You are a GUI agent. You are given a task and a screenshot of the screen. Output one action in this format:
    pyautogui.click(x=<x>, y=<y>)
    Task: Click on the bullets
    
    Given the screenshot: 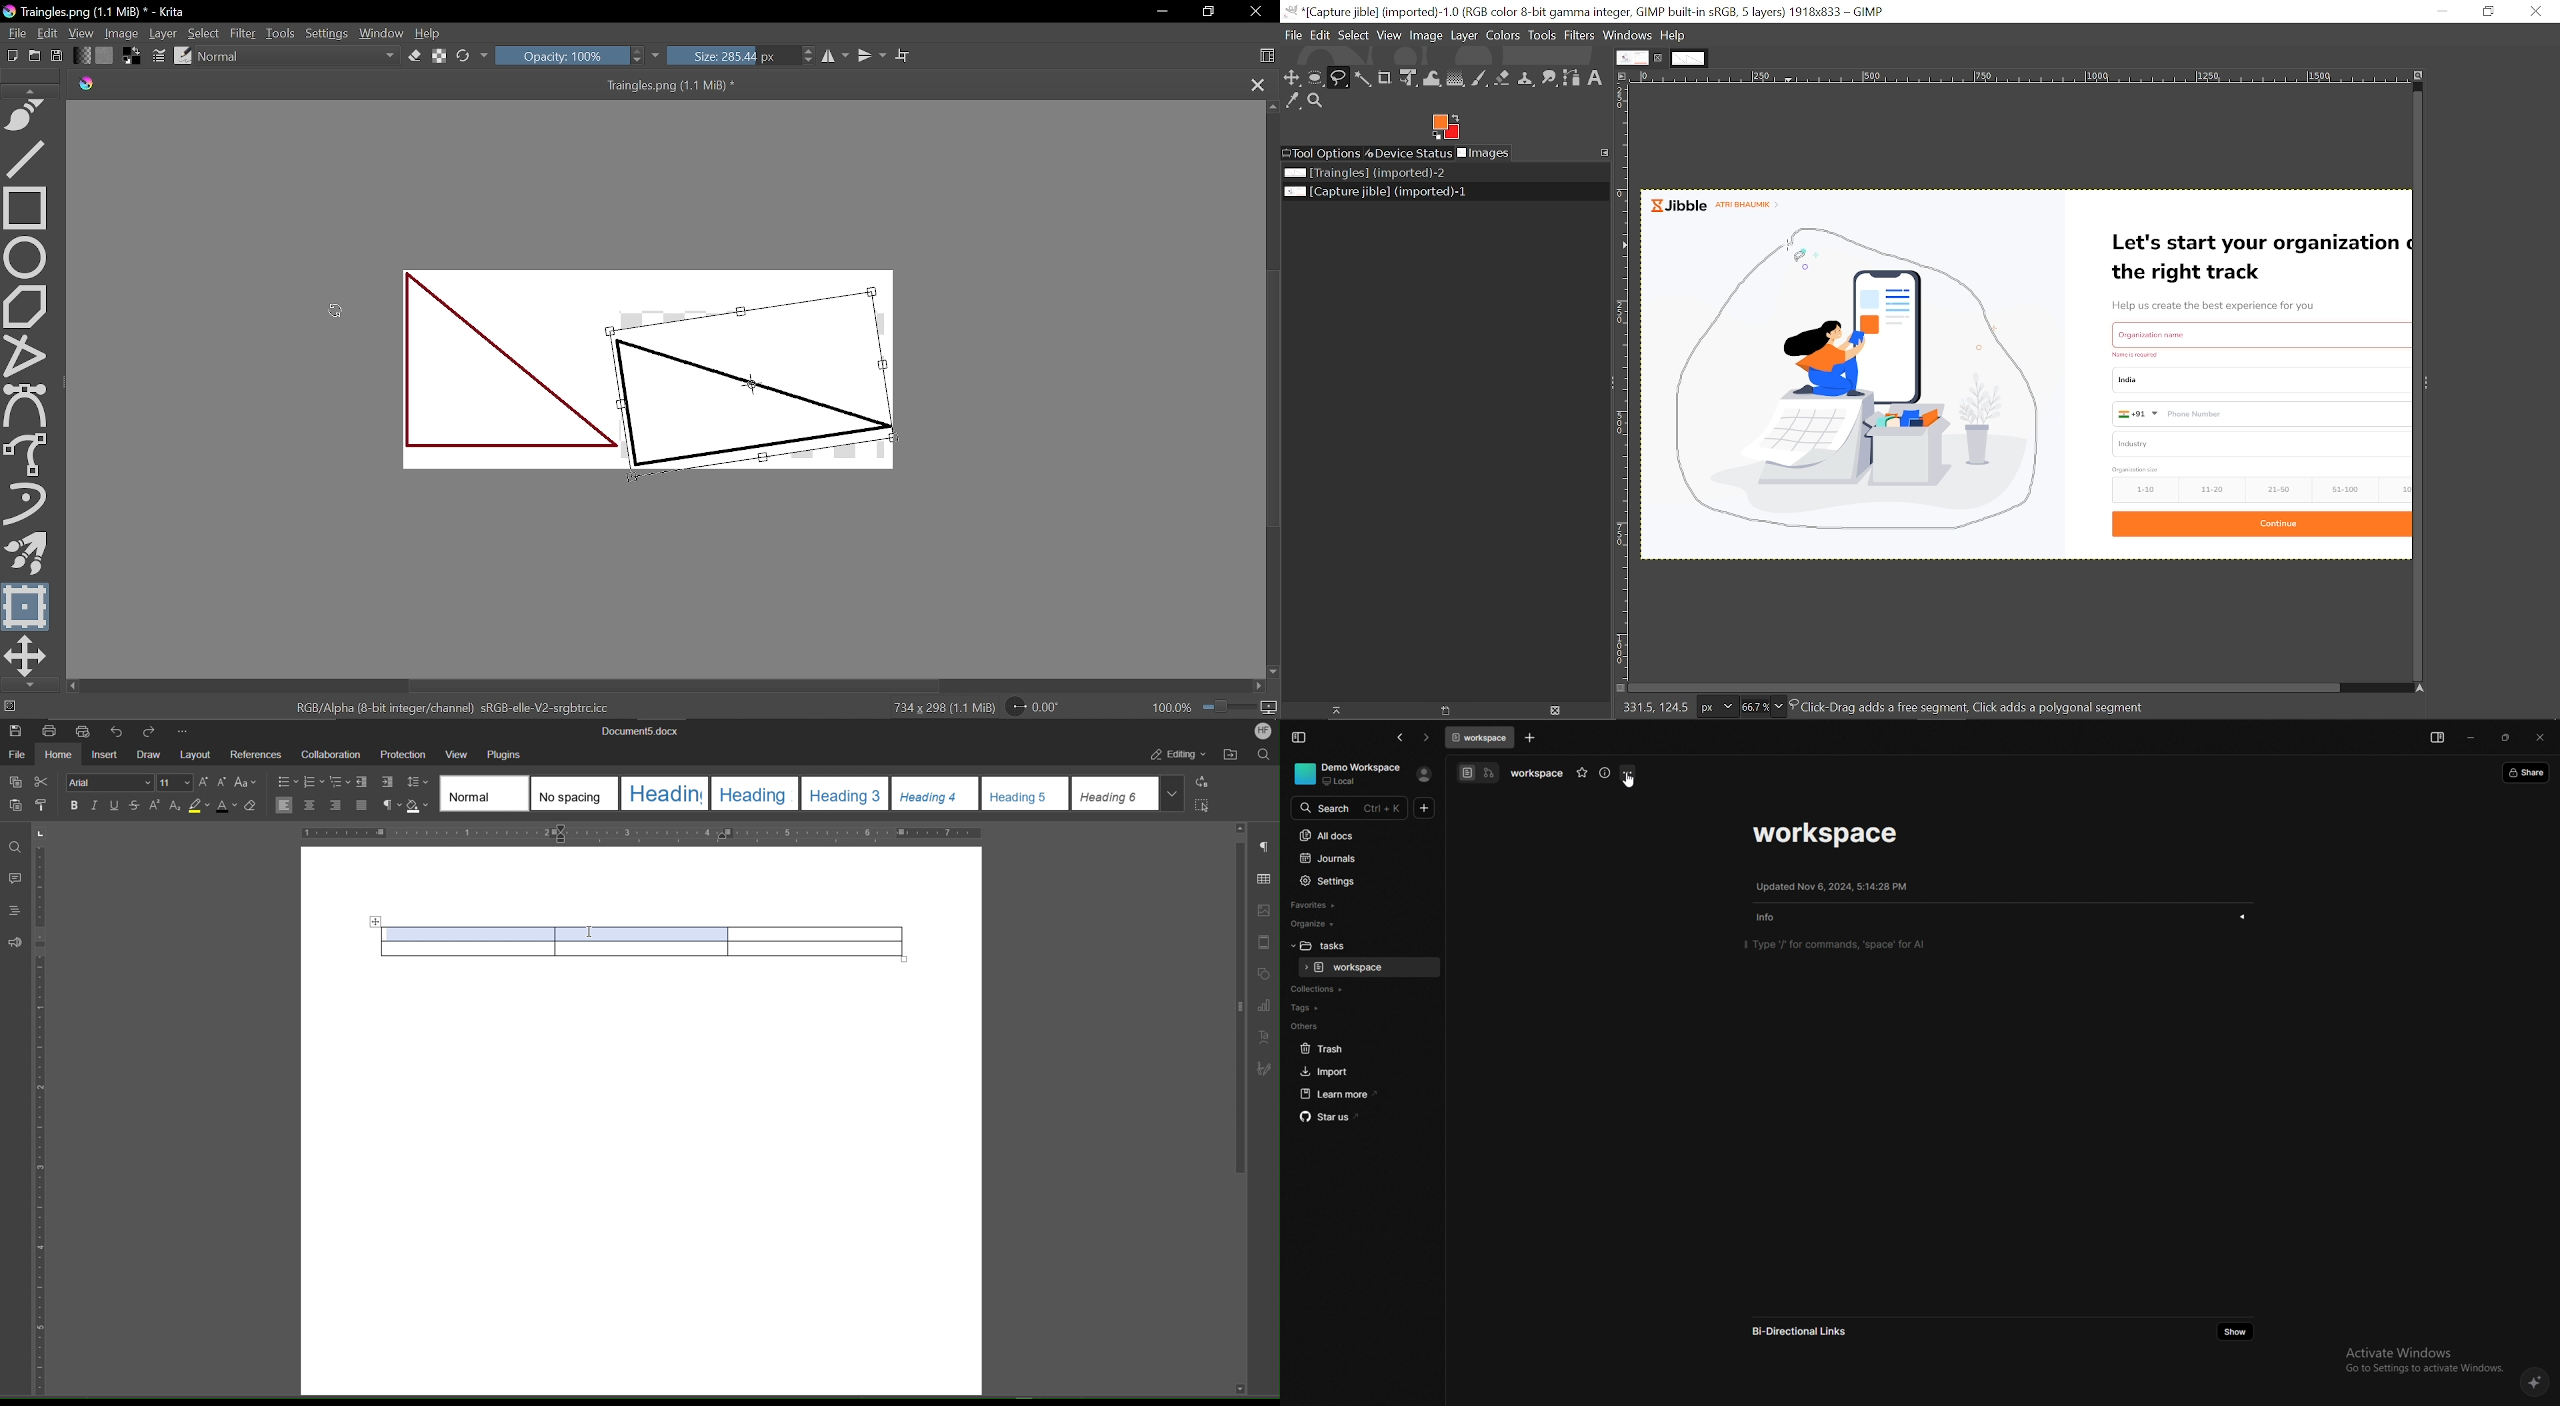 What is the action you would take?
    pyautogui.click(x=287, y=783)
    